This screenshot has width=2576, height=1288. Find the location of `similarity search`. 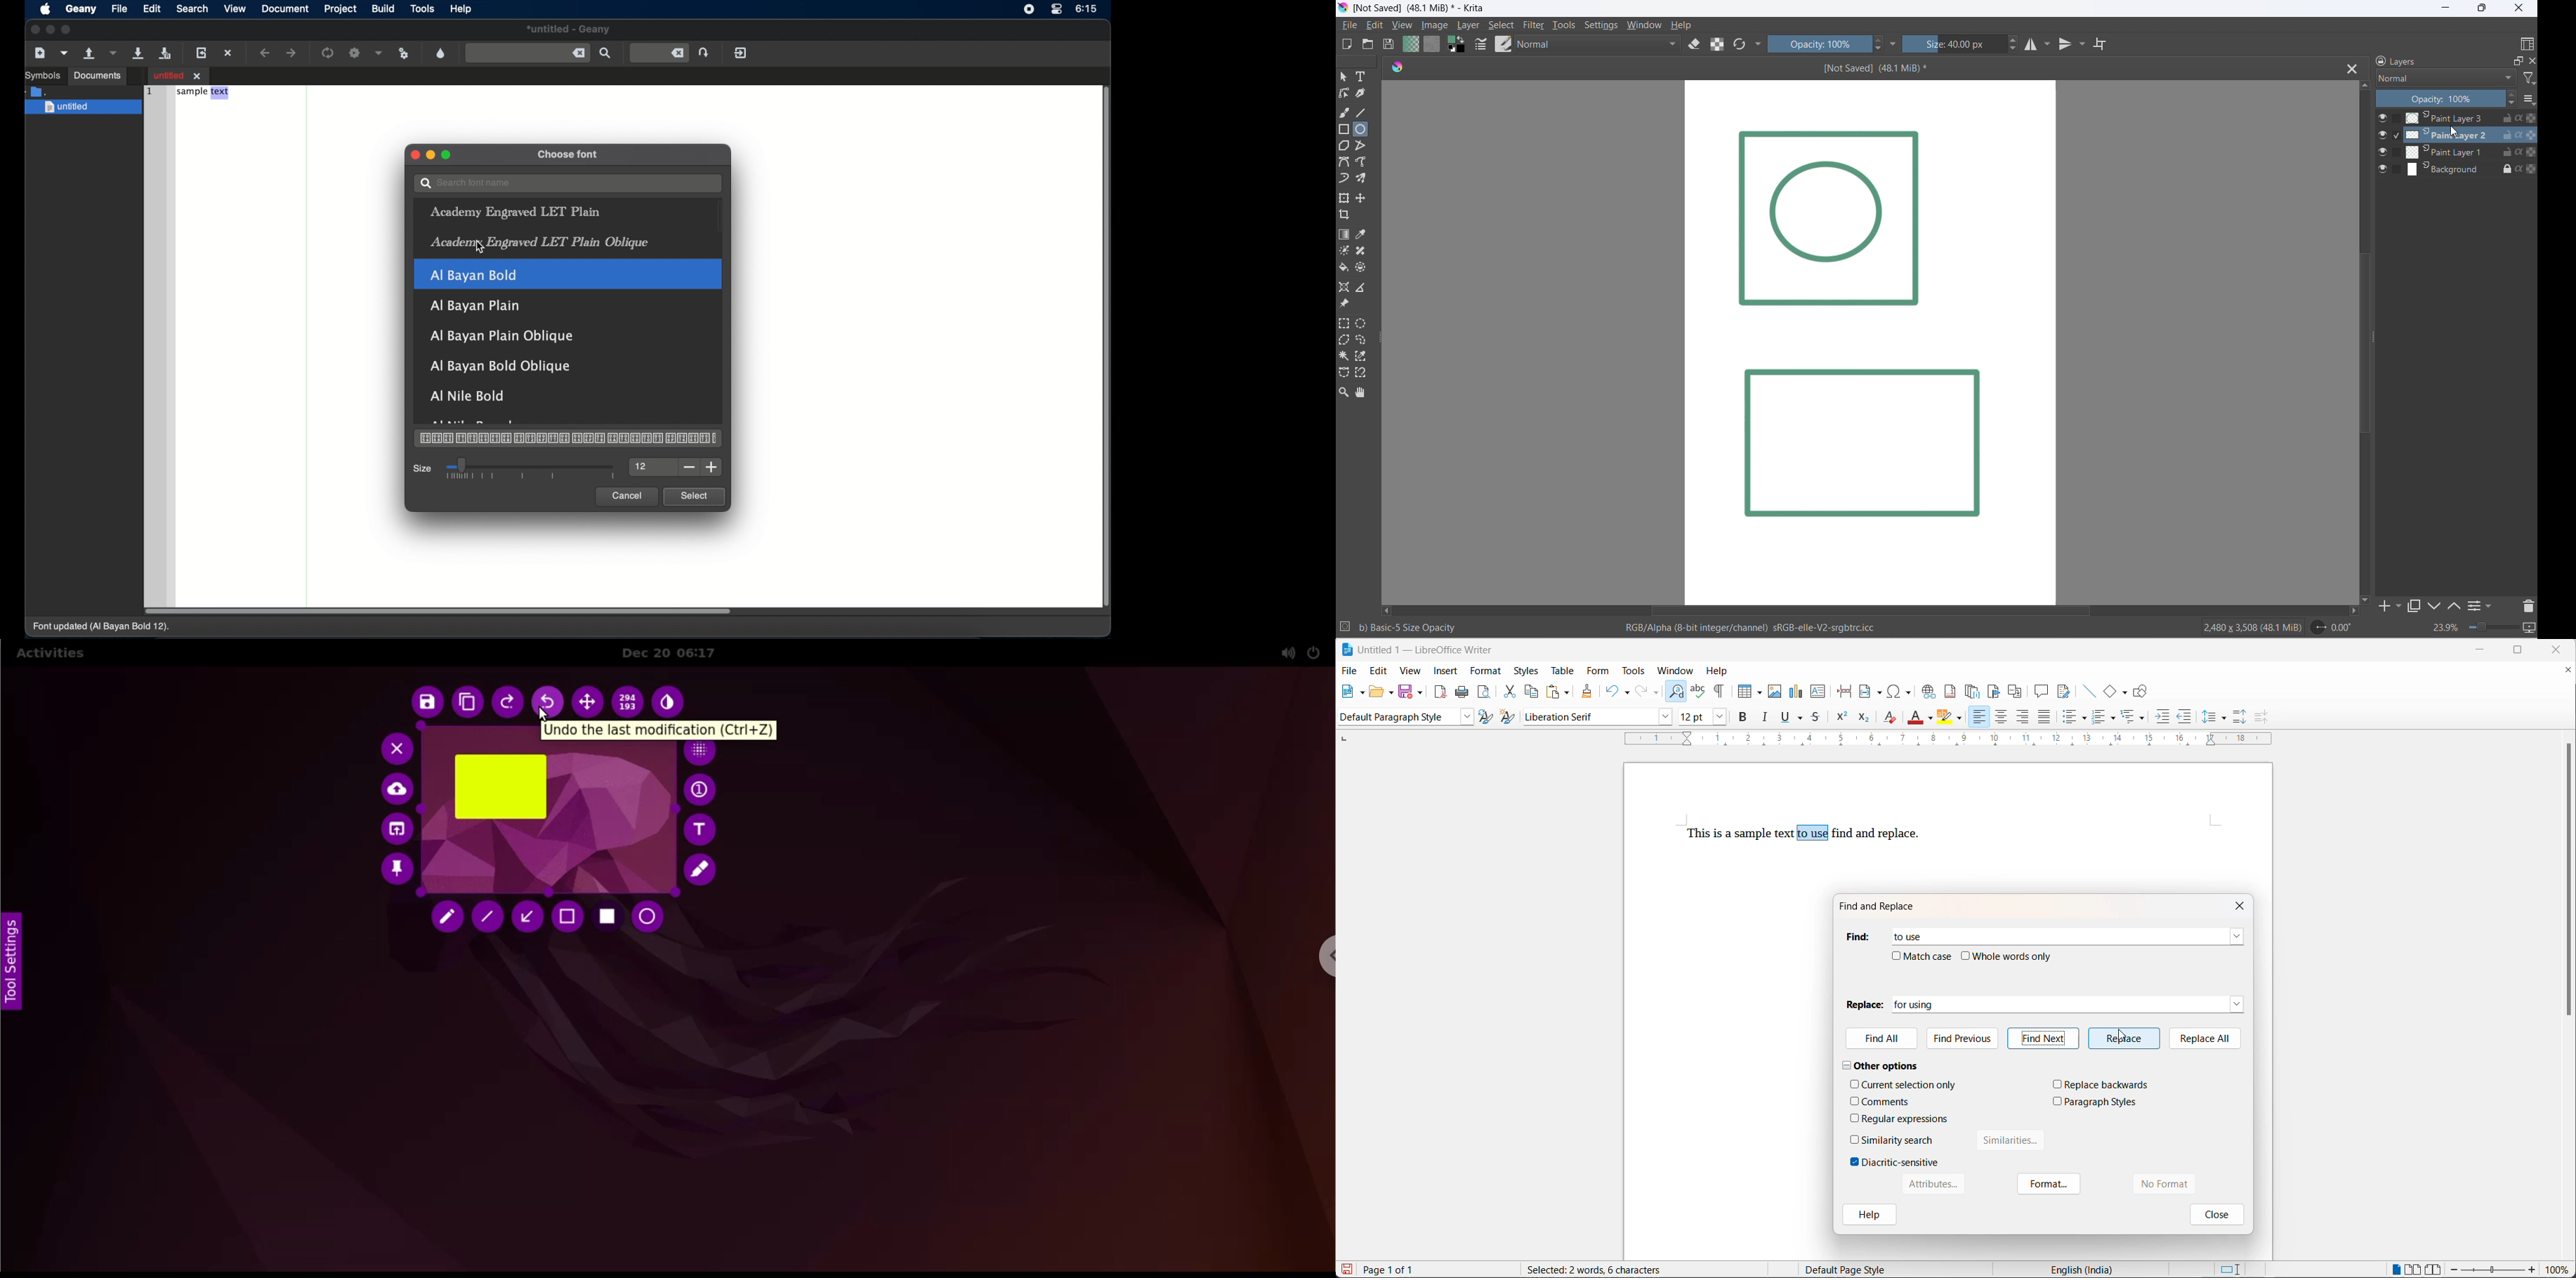

similarity search is located at coordinates (1898, 1140).